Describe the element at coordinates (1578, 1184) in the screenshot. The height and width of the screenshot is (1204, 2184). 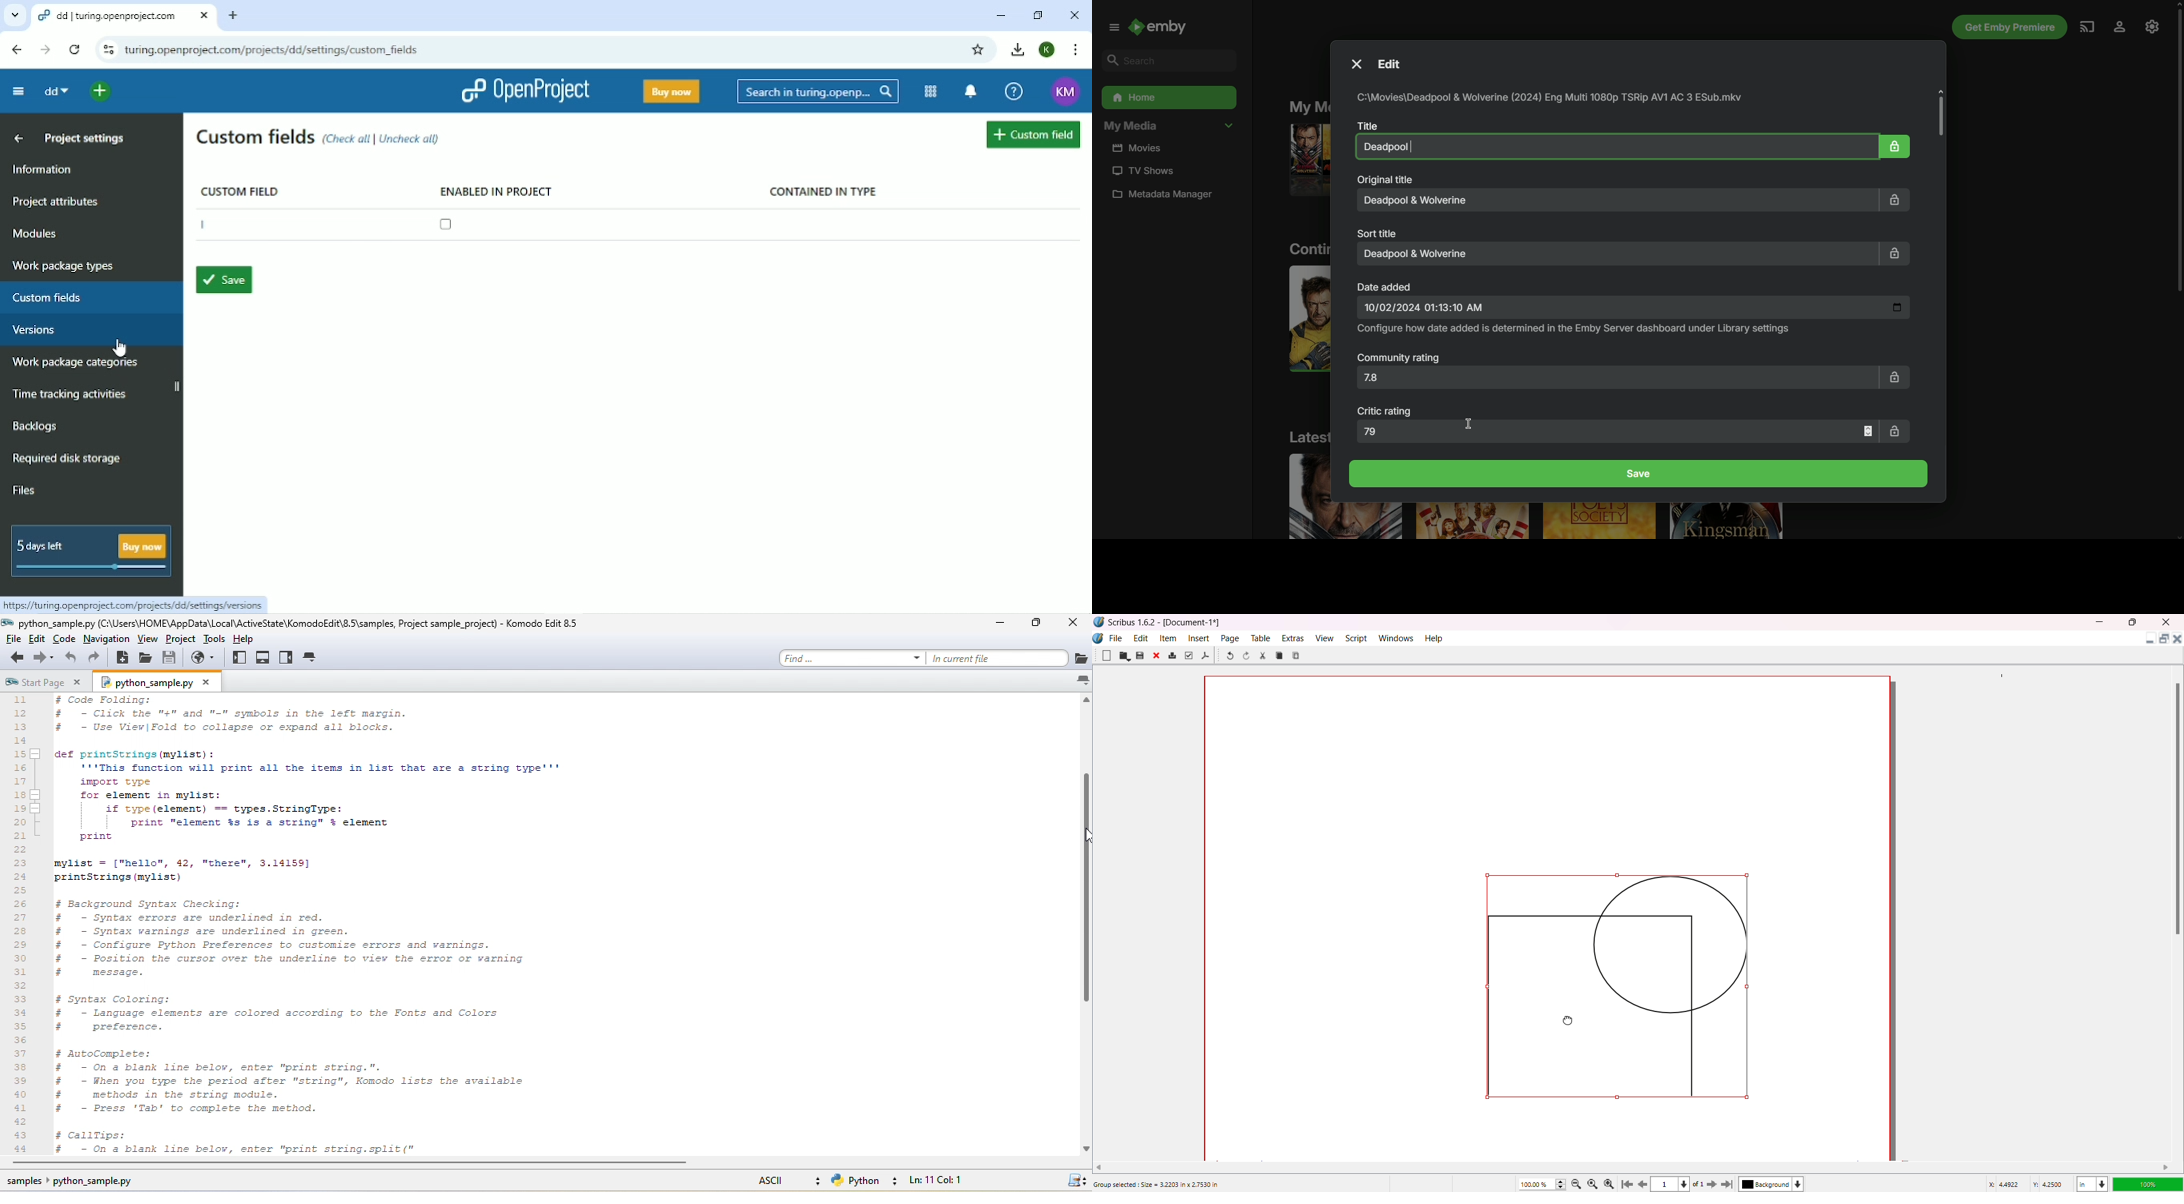
I see `Zoom out` at that location.